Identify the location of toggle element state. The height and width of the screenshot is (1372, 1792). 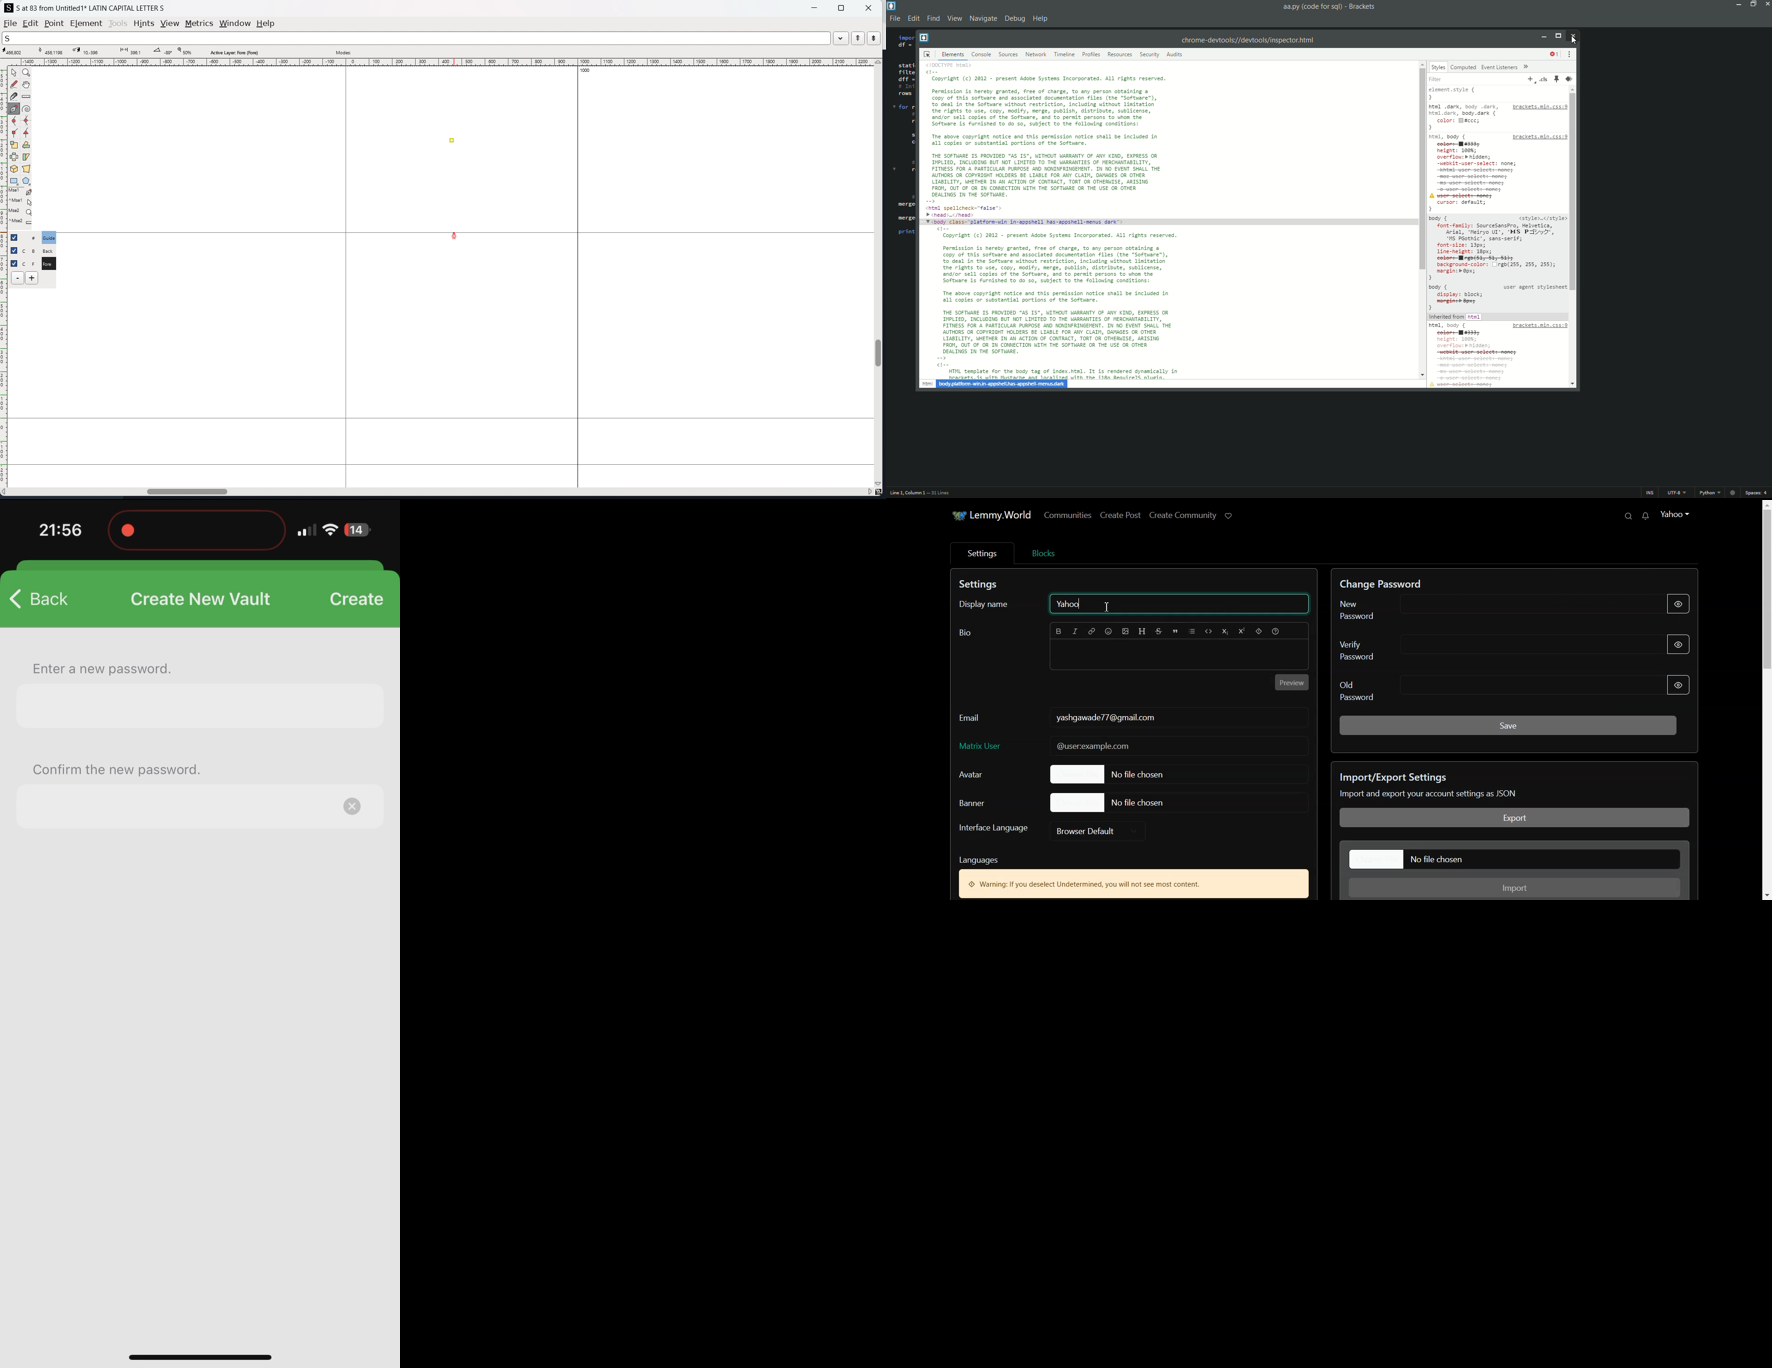
(1556, 79).